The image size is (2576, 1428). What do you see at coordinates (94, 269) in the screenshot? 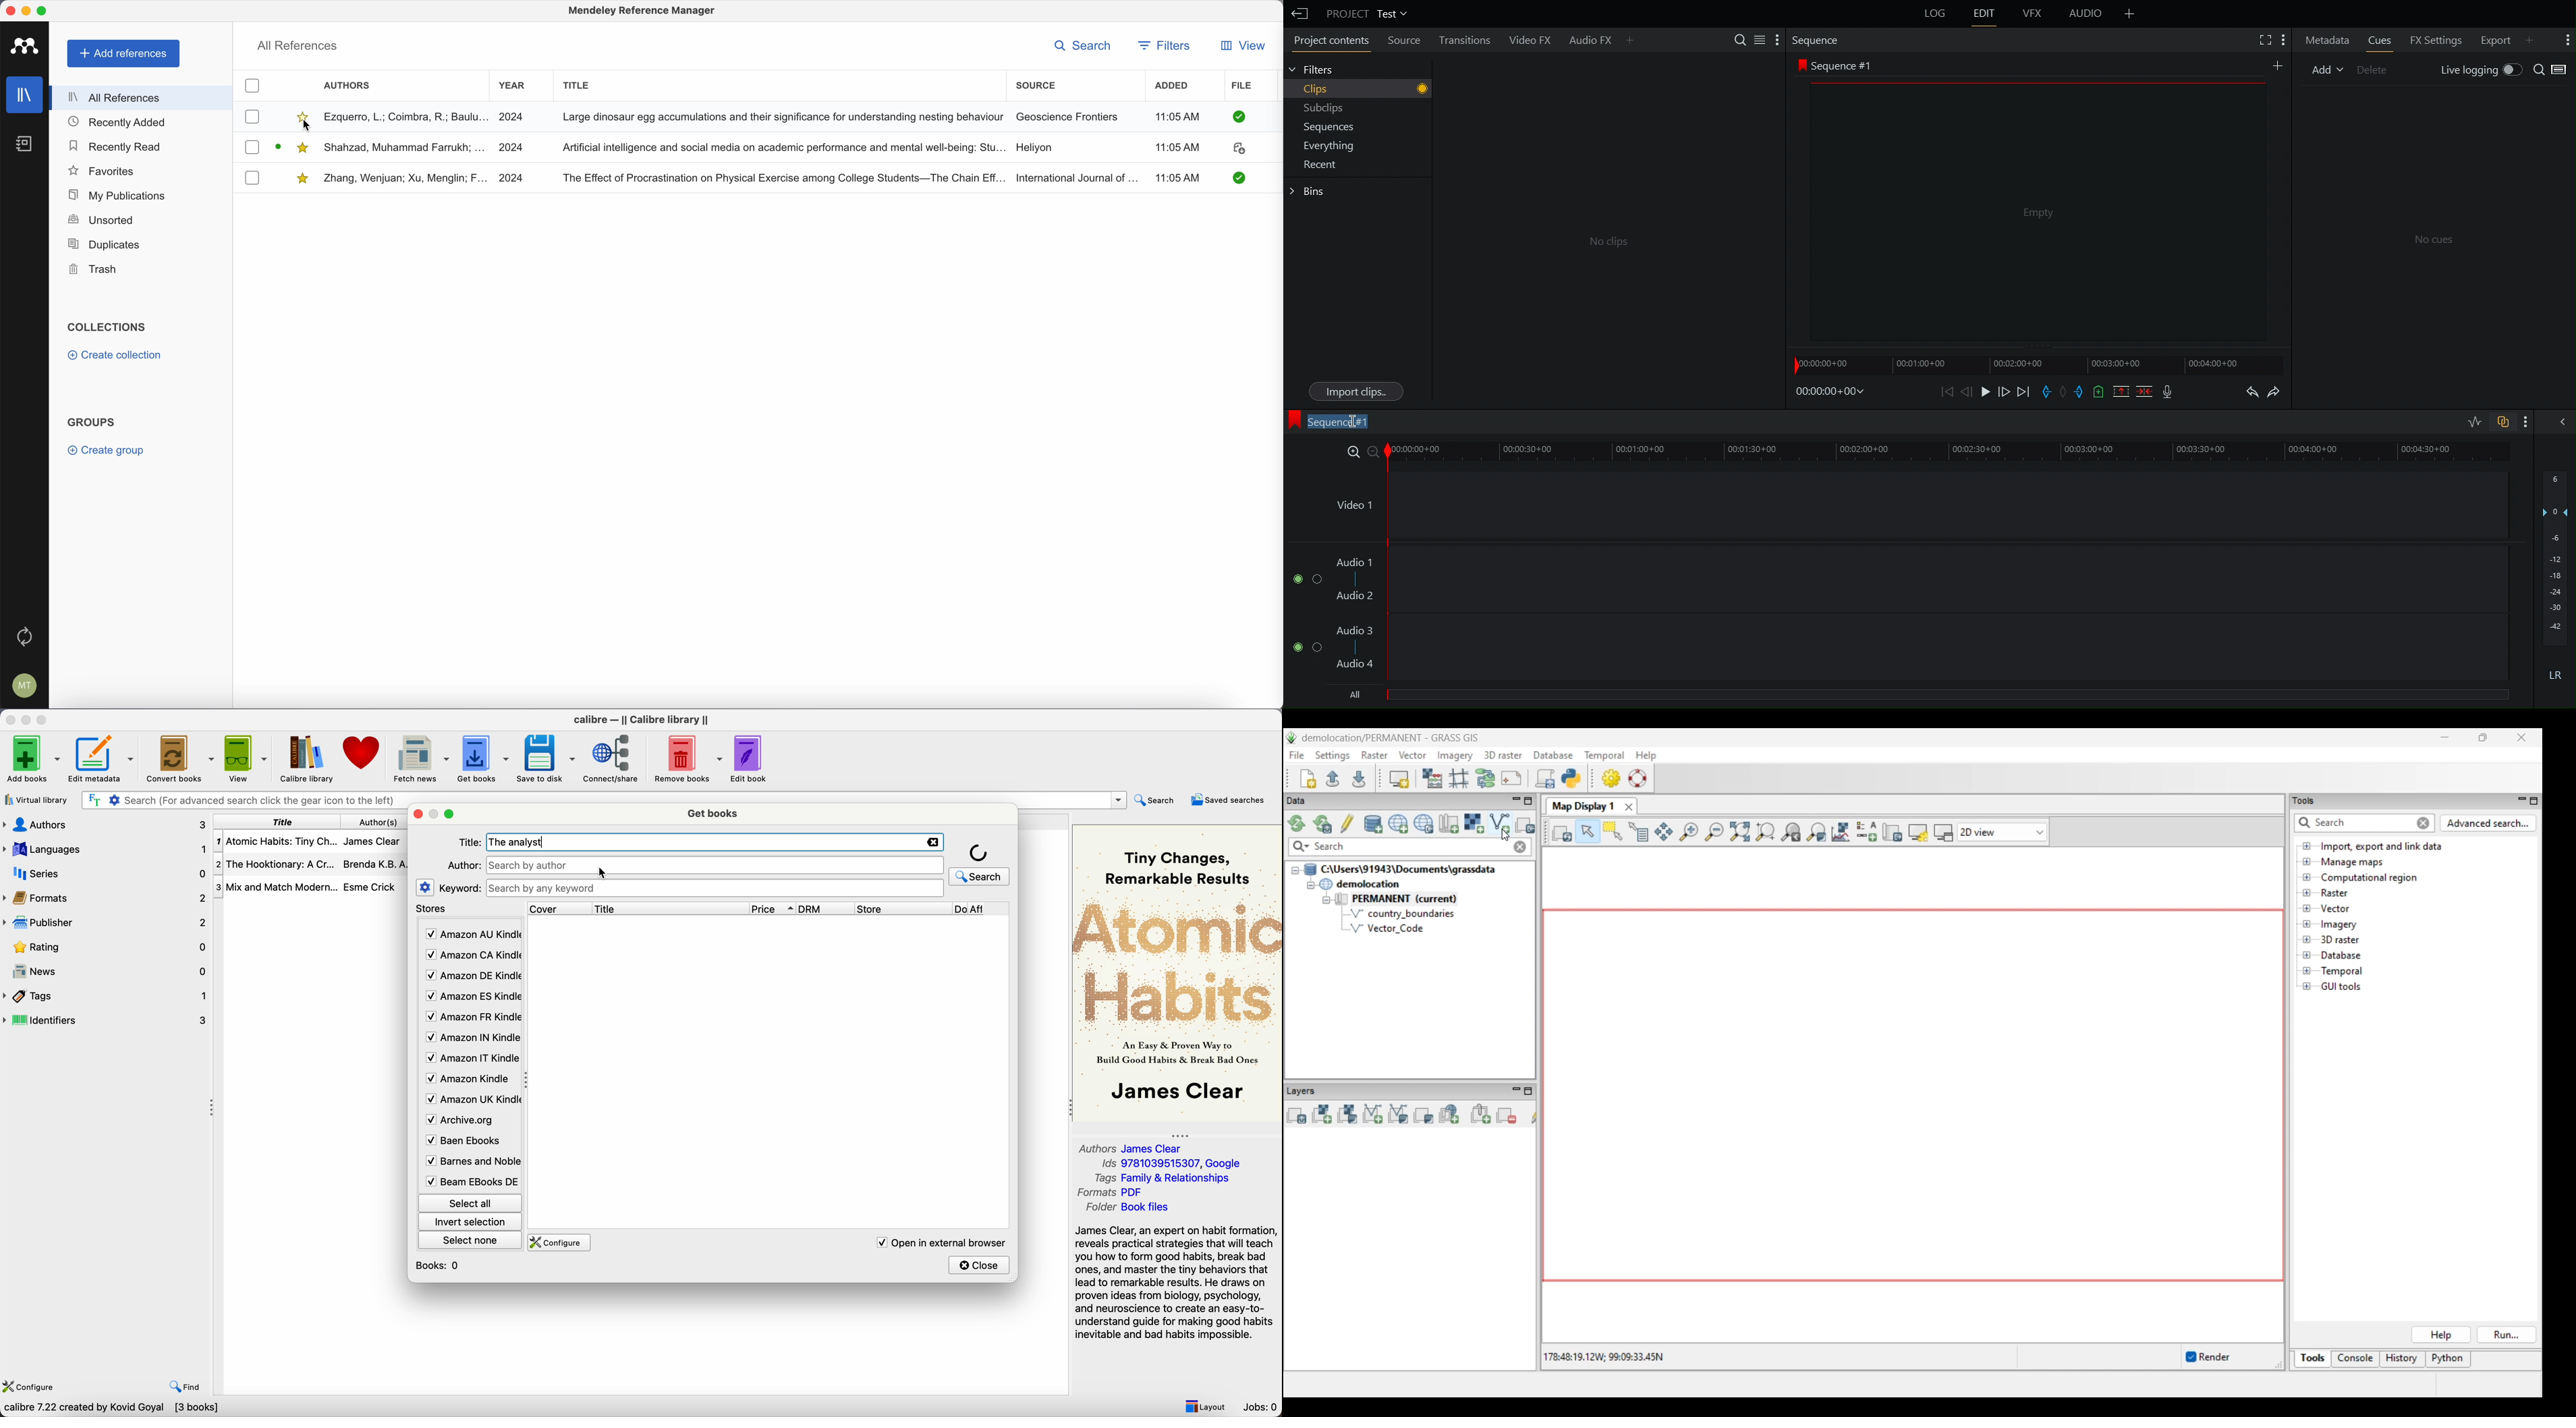
I see `trash` at bounding box center [94, 269].